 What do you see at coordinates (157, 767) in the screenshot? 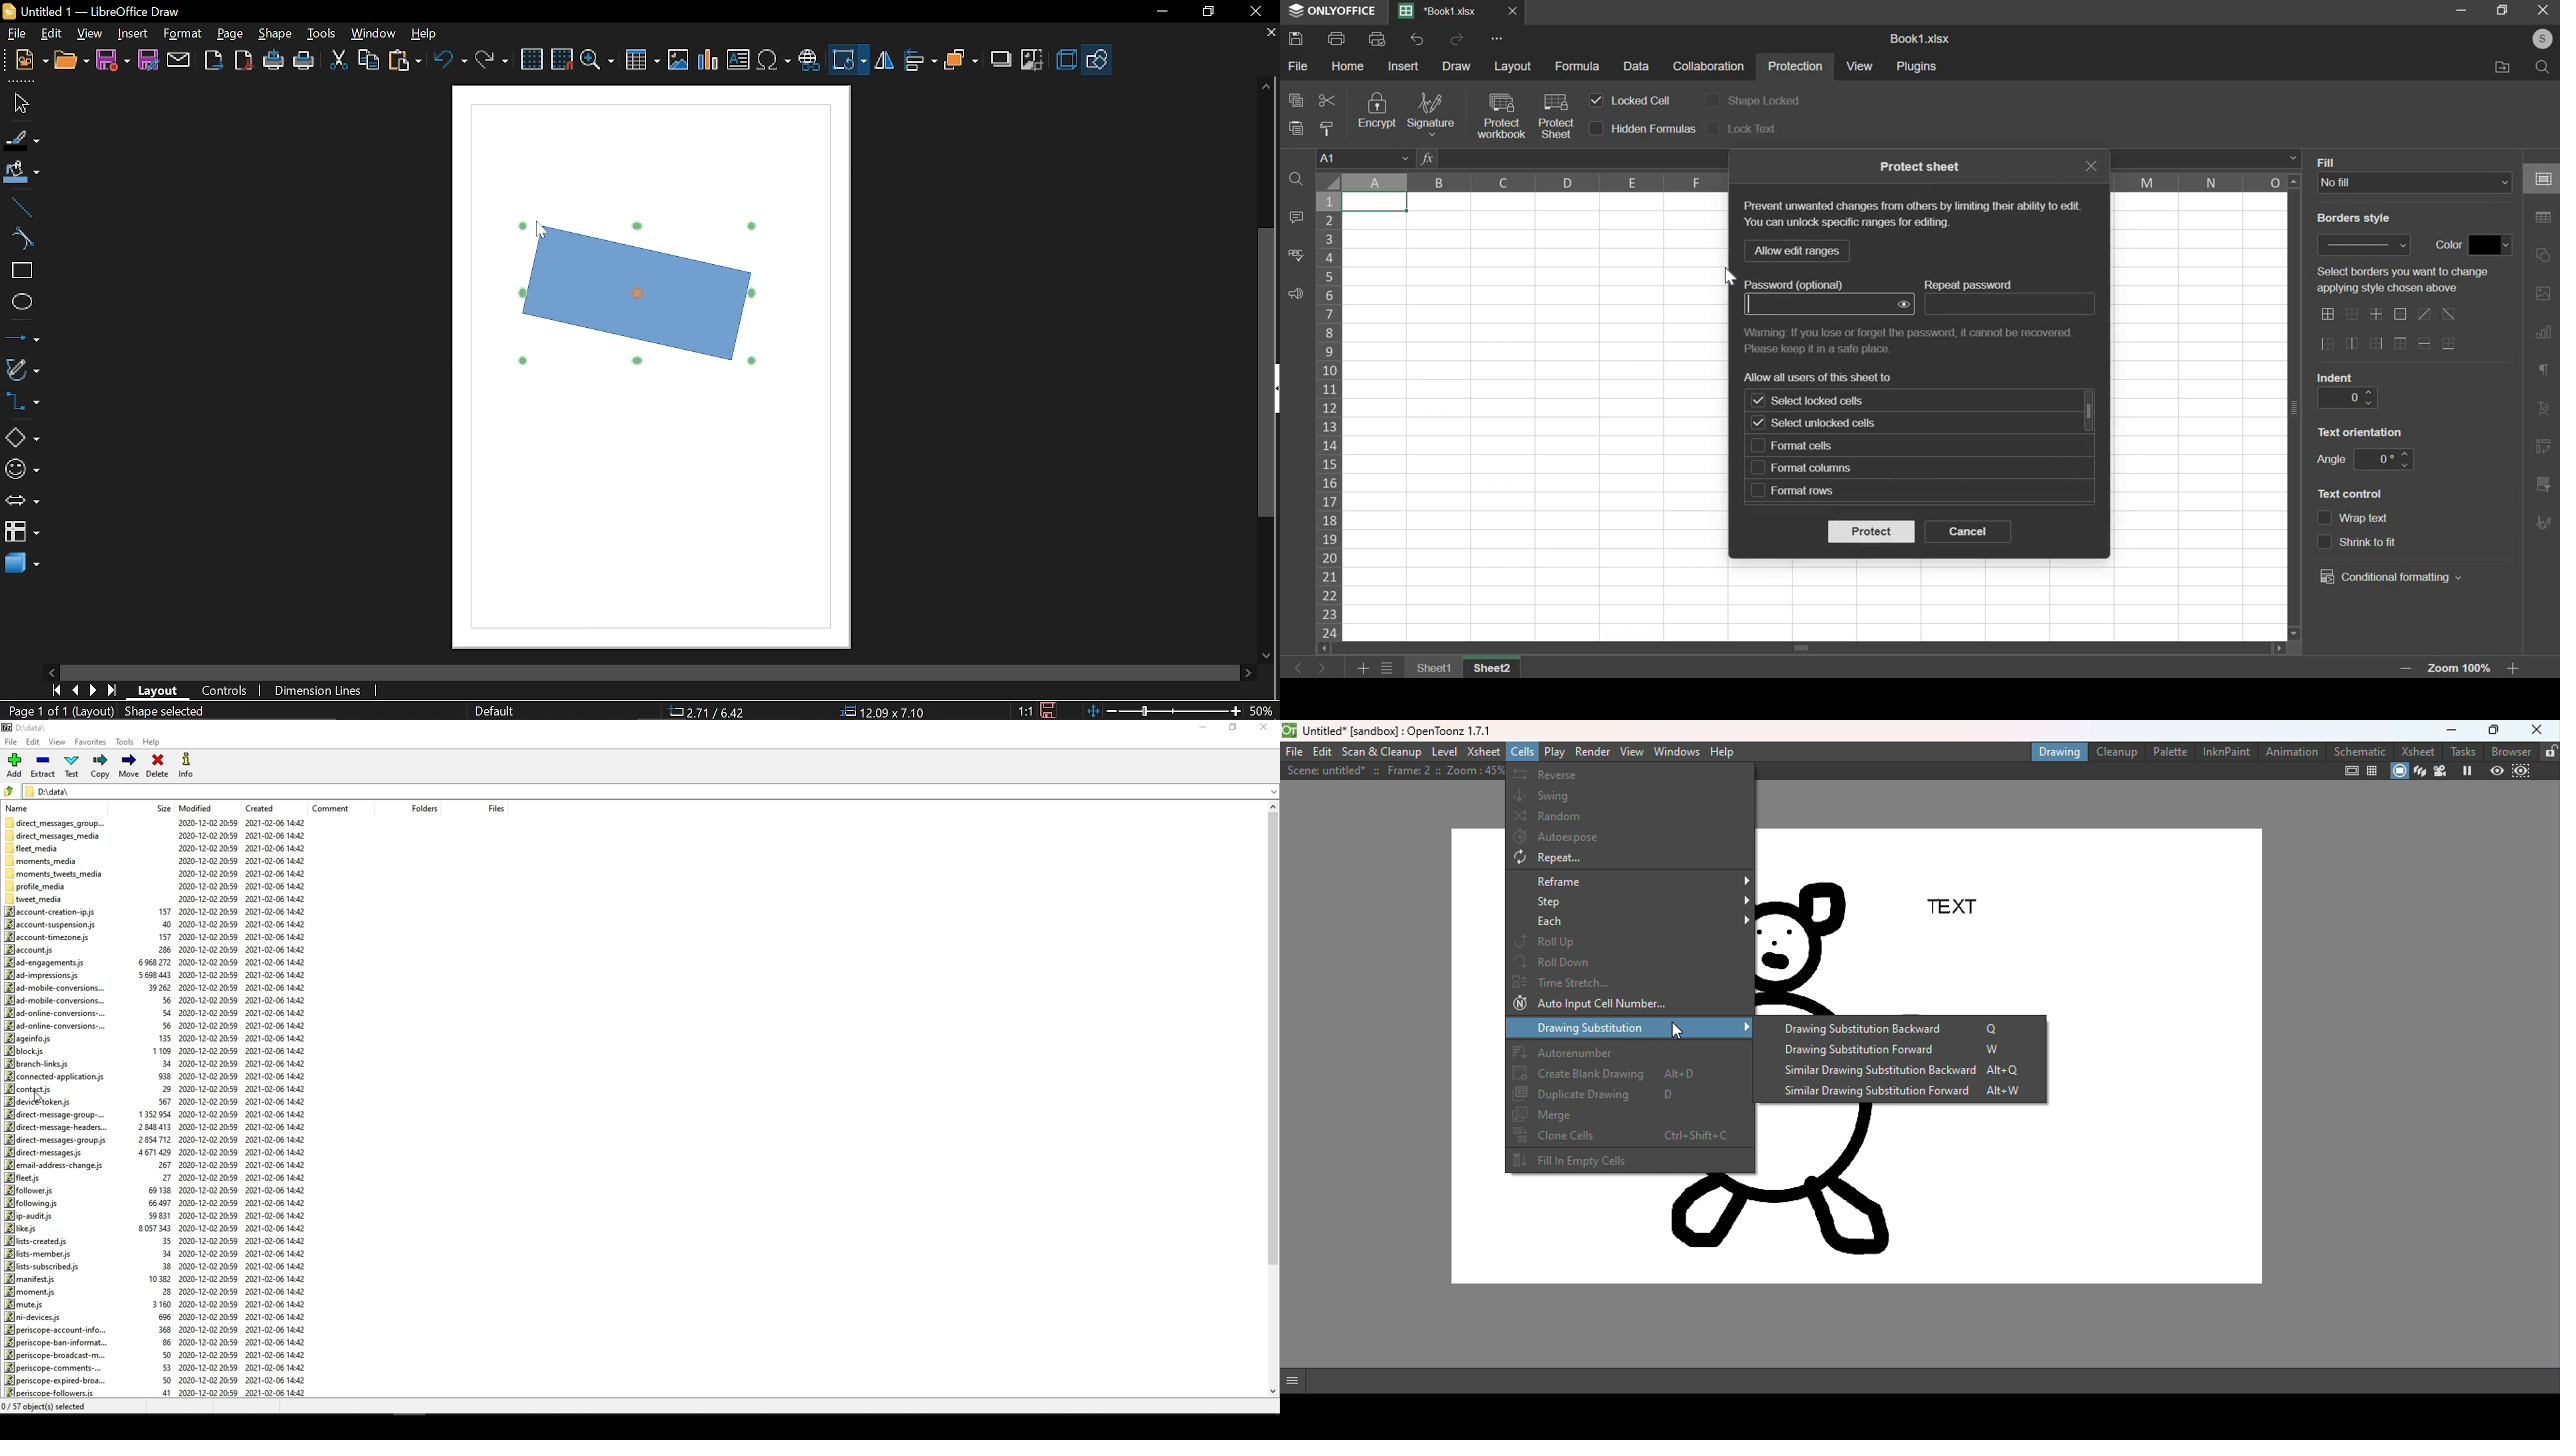
I see `Delete` at bounding box center [157, 767].